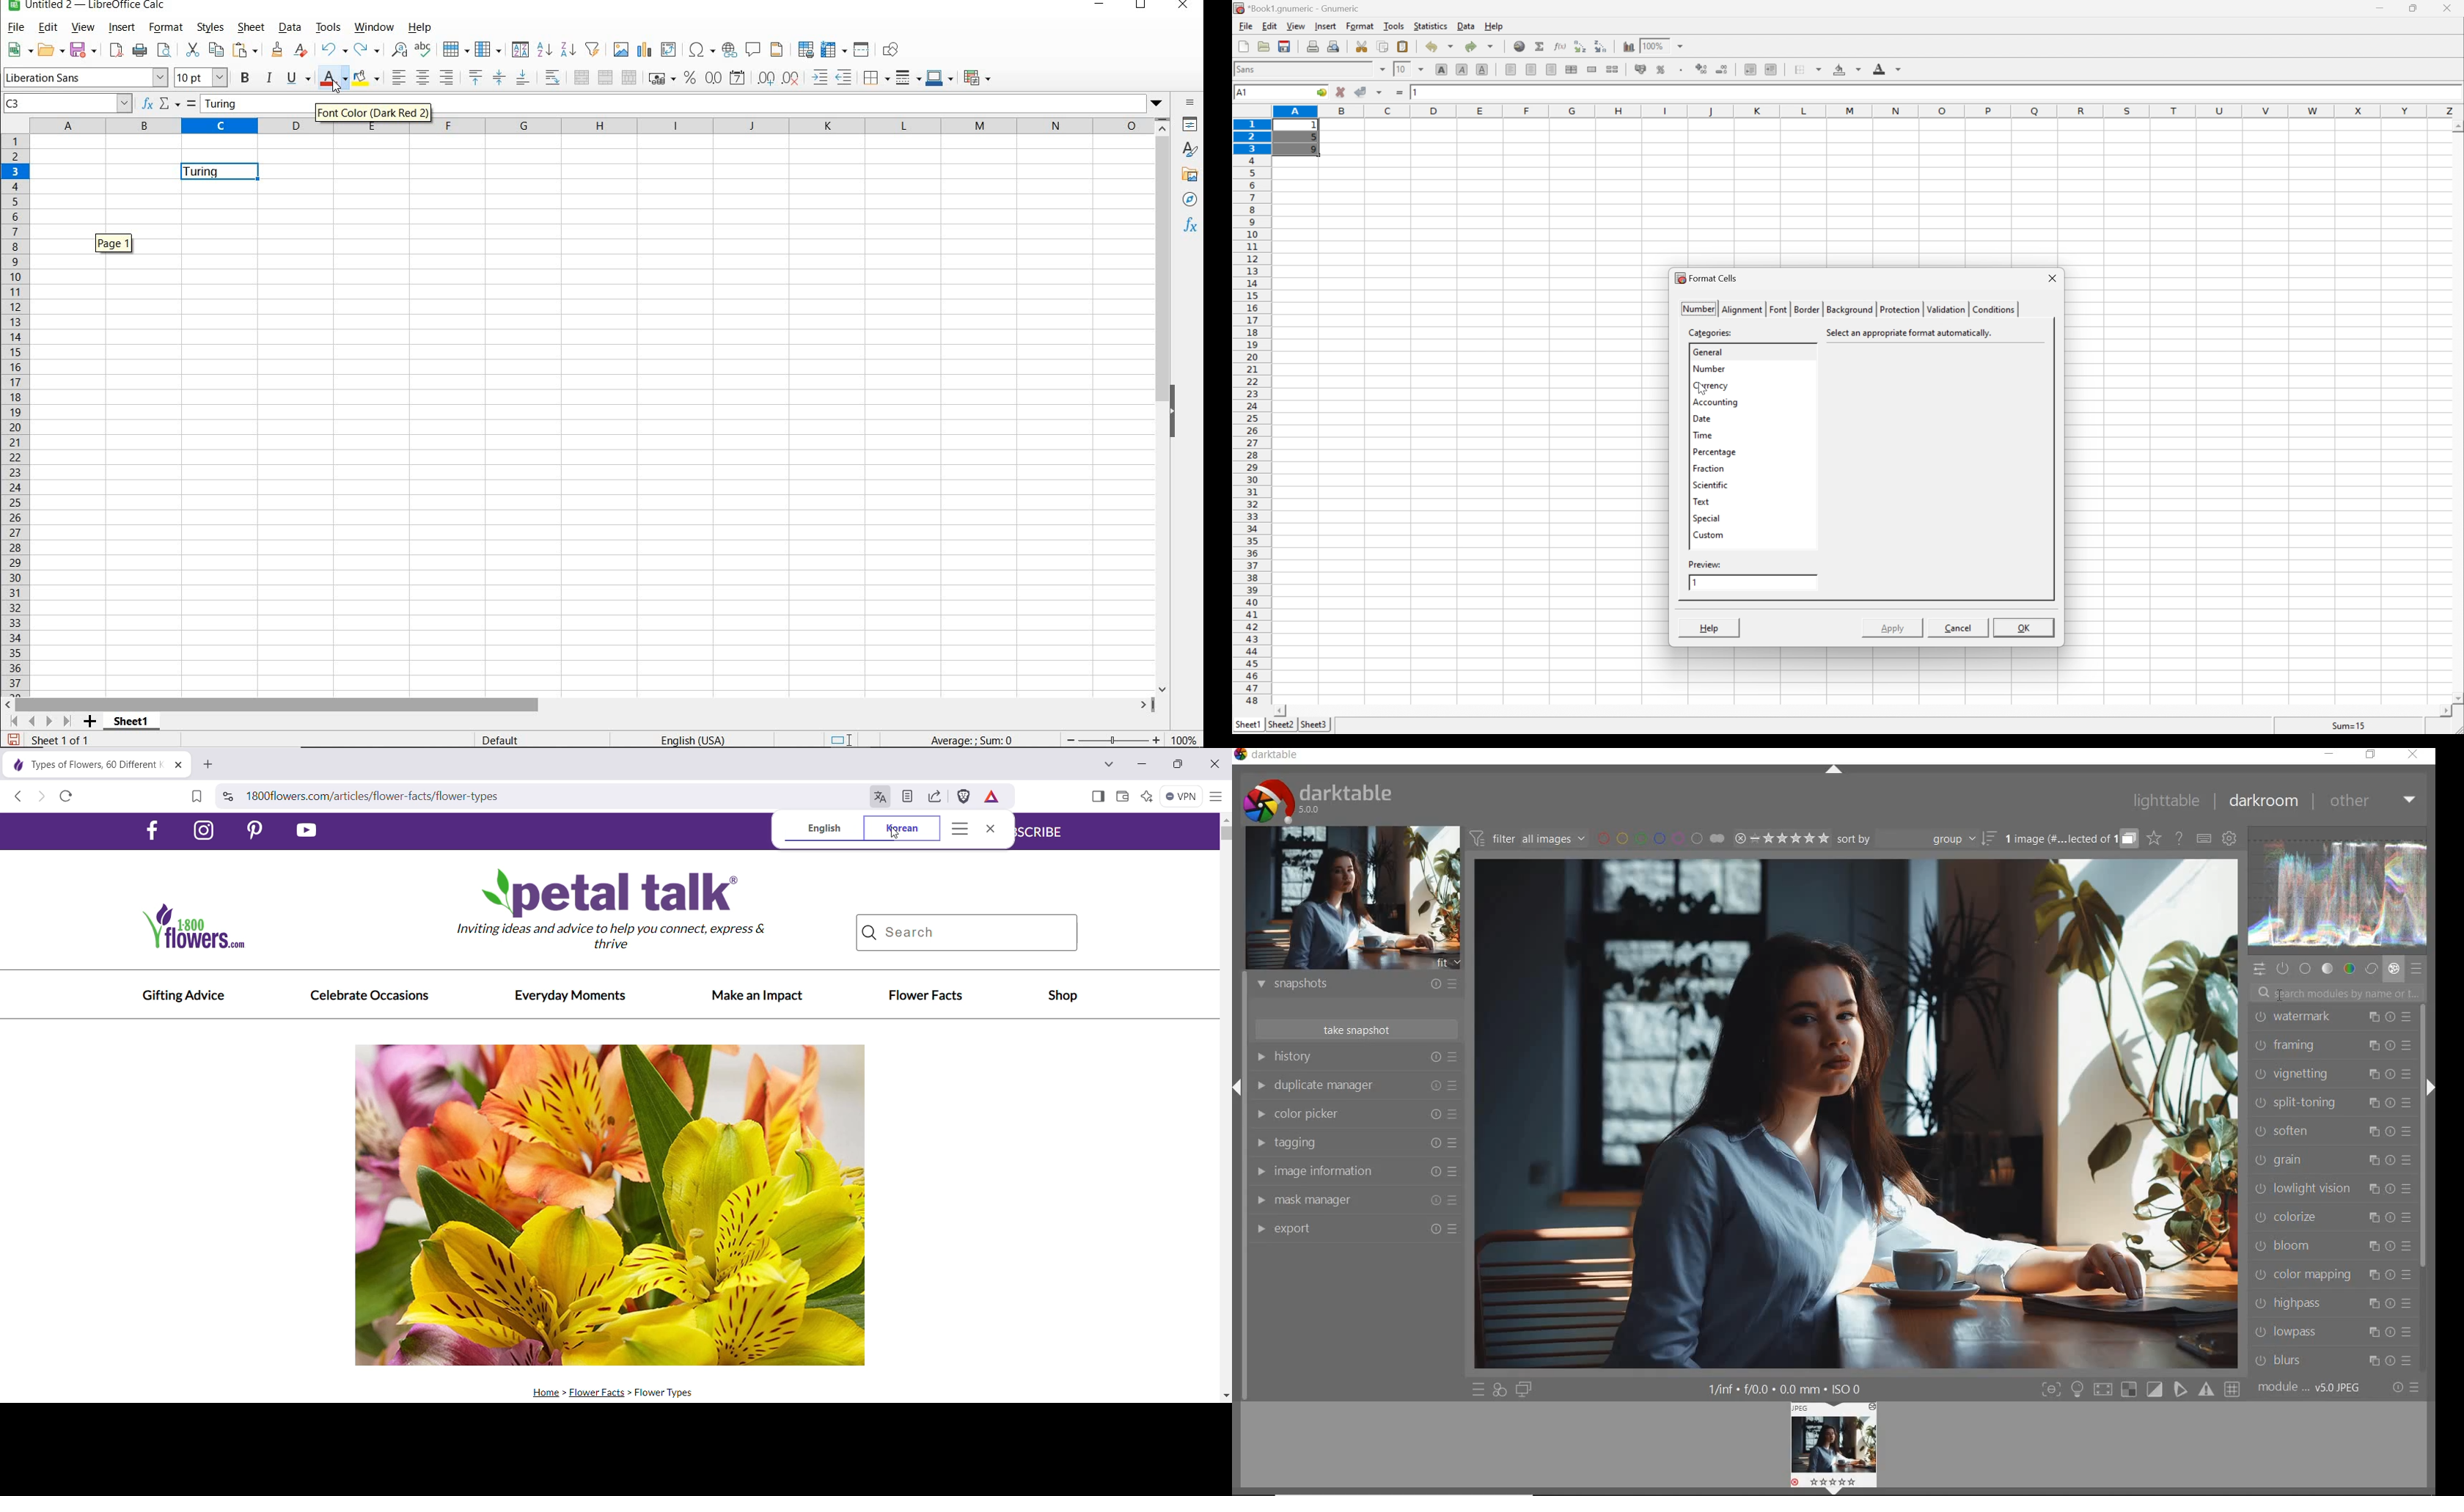  I want to click on duplicate manager, so click(1356, 1087).